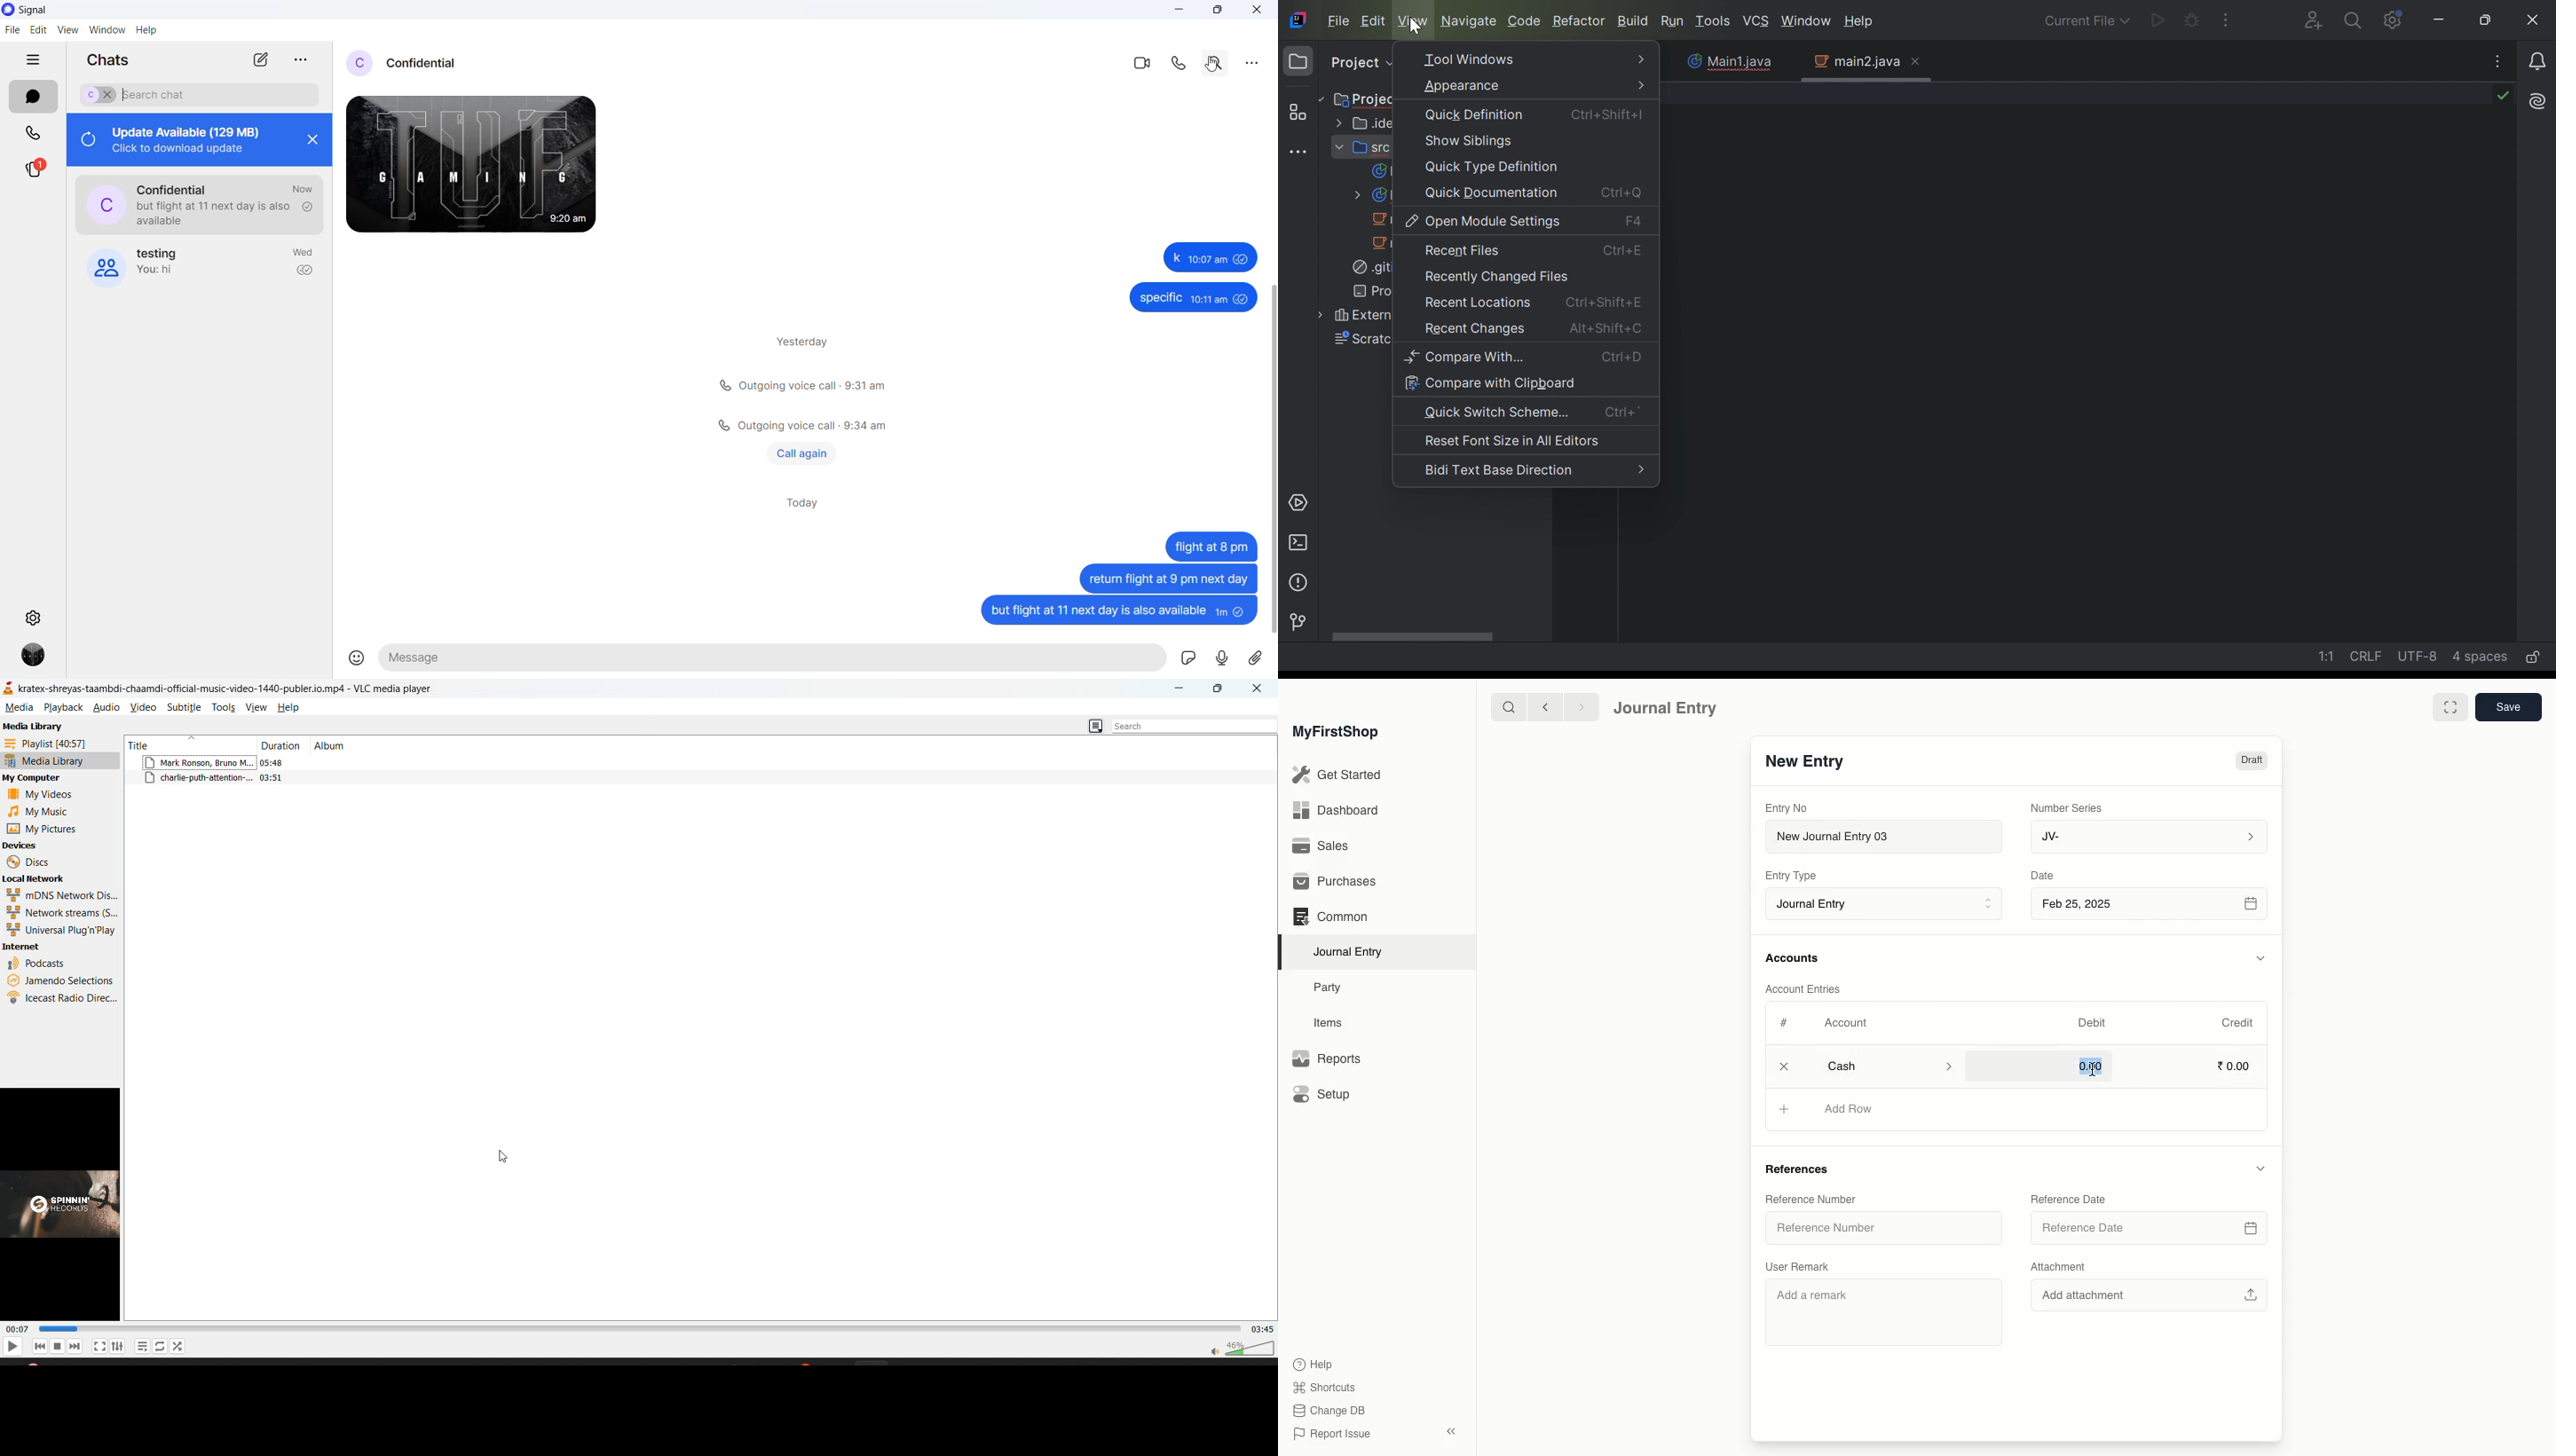 This screenshot has width=2576, height=1456. Describe the element at coordinates (1810, 989) in the screenshot. I see `Account Entries` at that location.